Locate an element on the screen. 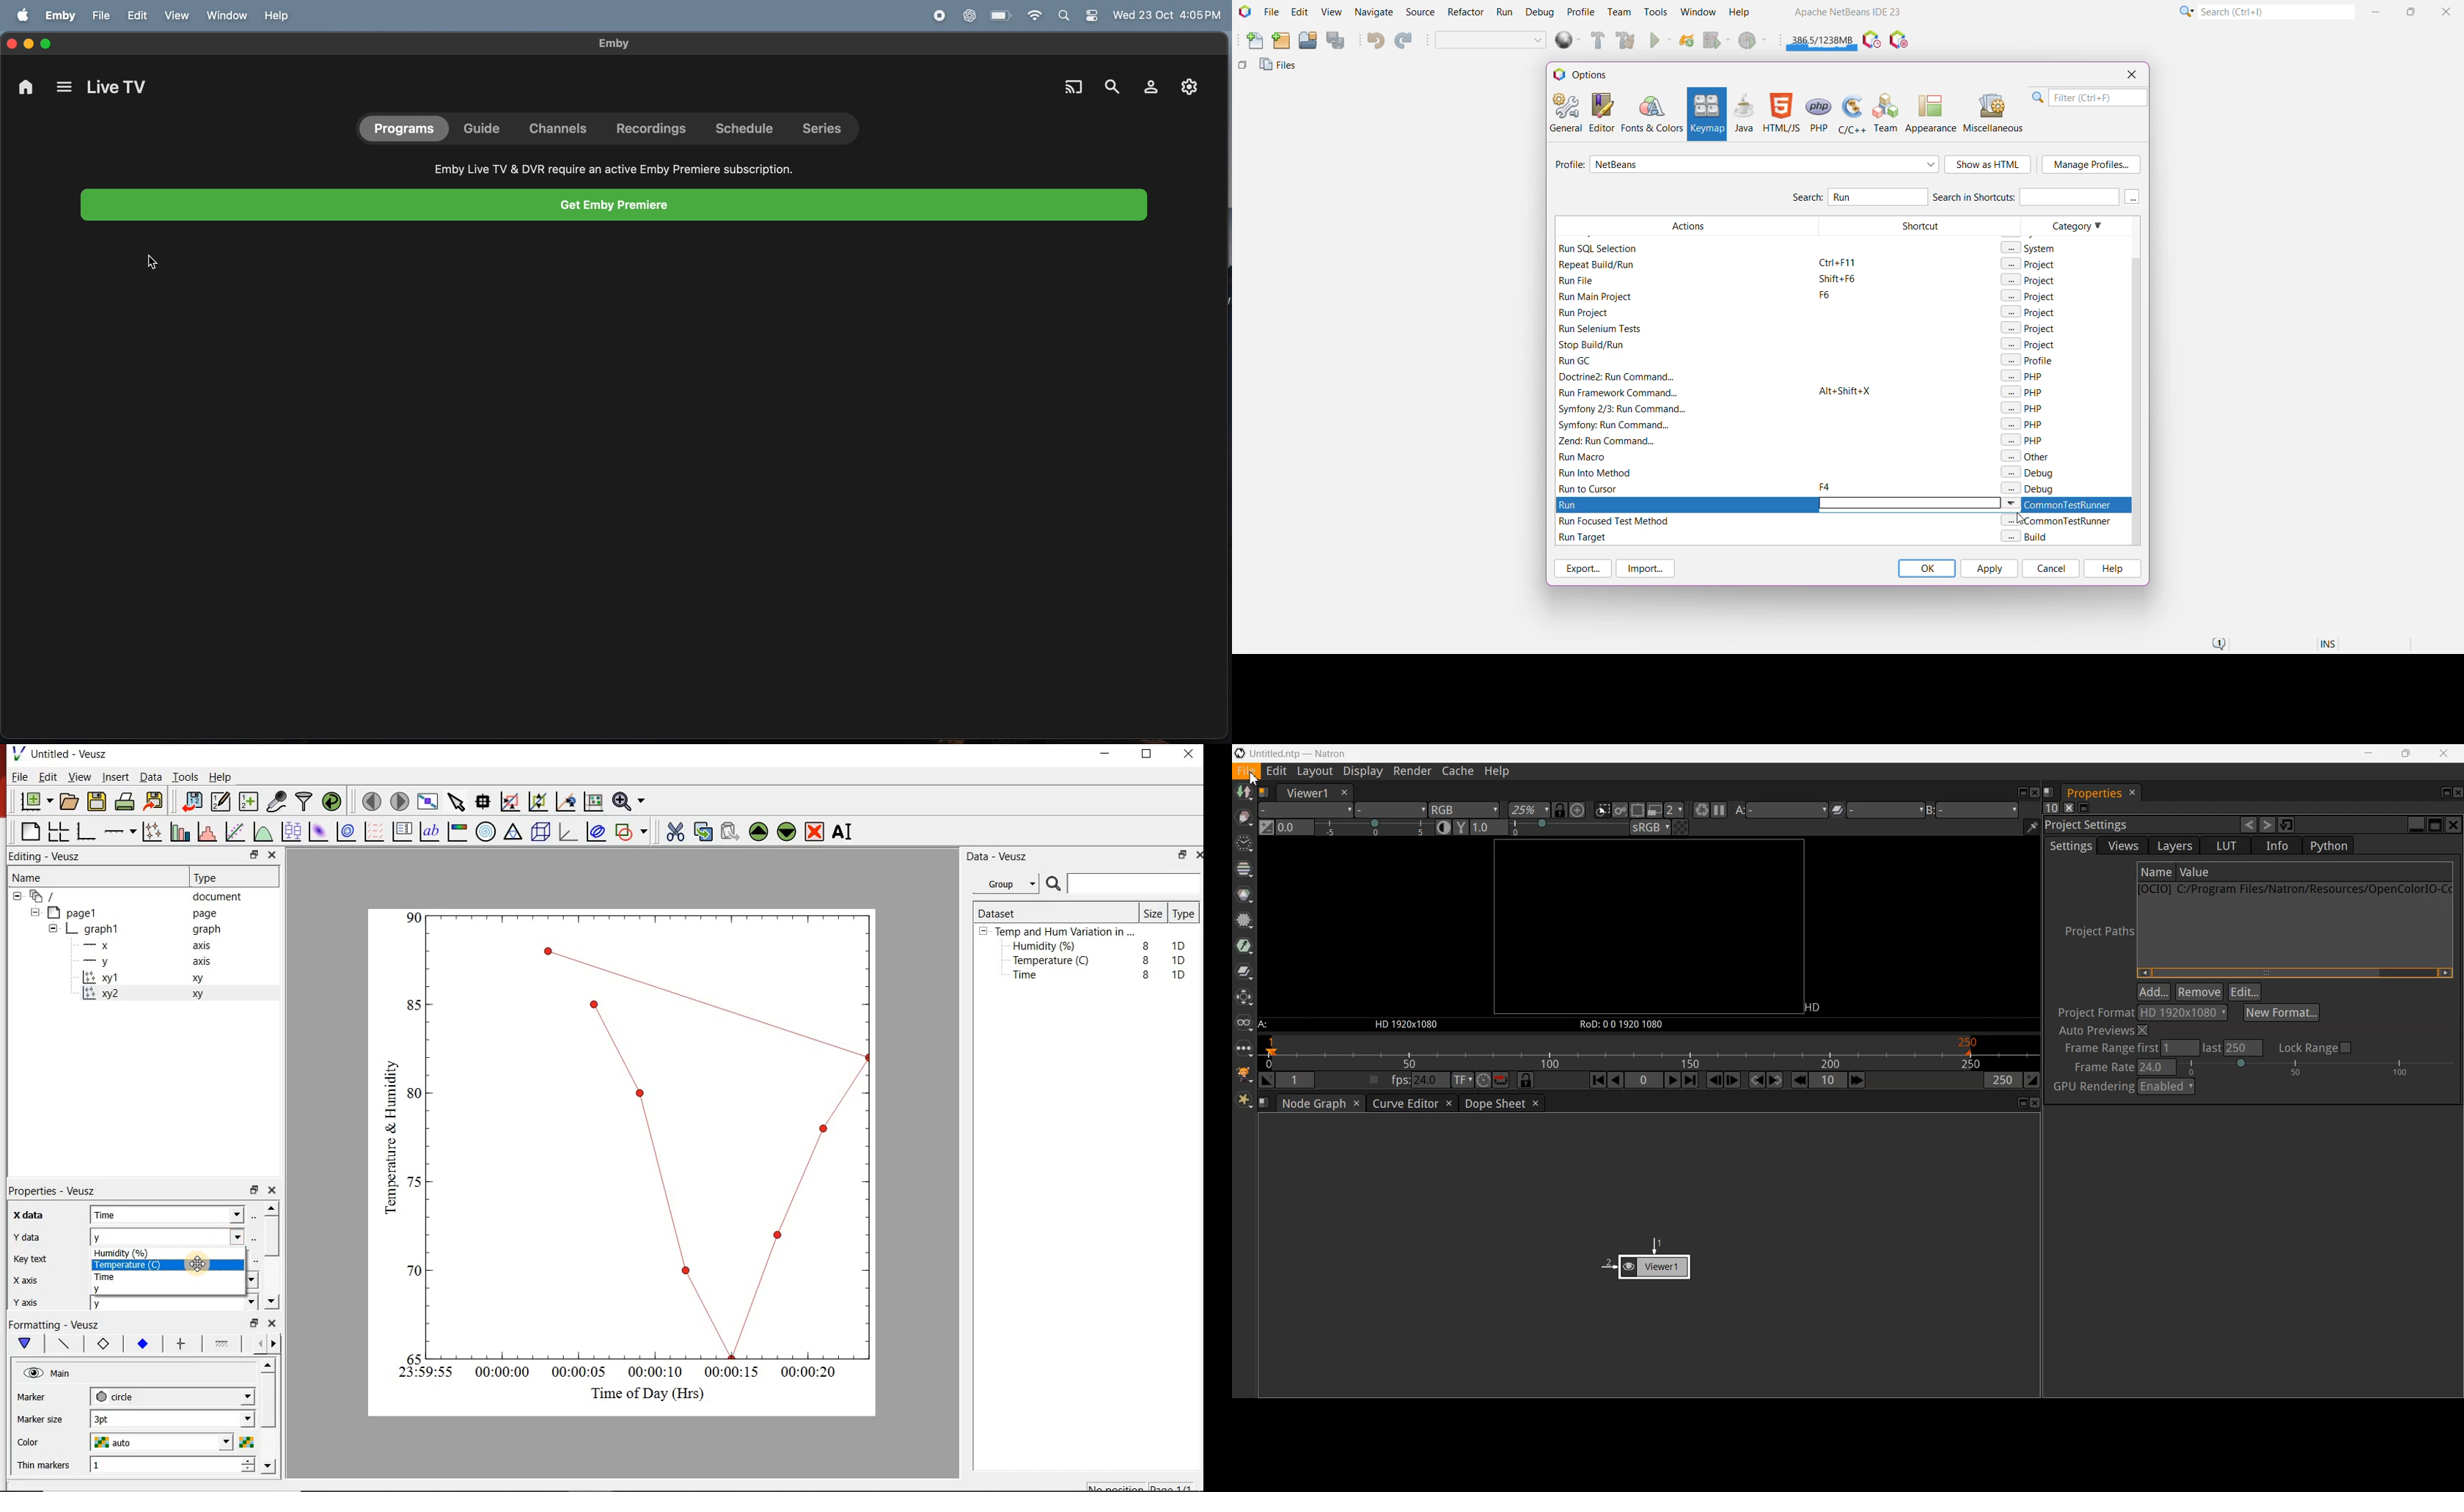 This screenshot has height=1512, width=2464. plot line is located at coordinates (64, 1344).